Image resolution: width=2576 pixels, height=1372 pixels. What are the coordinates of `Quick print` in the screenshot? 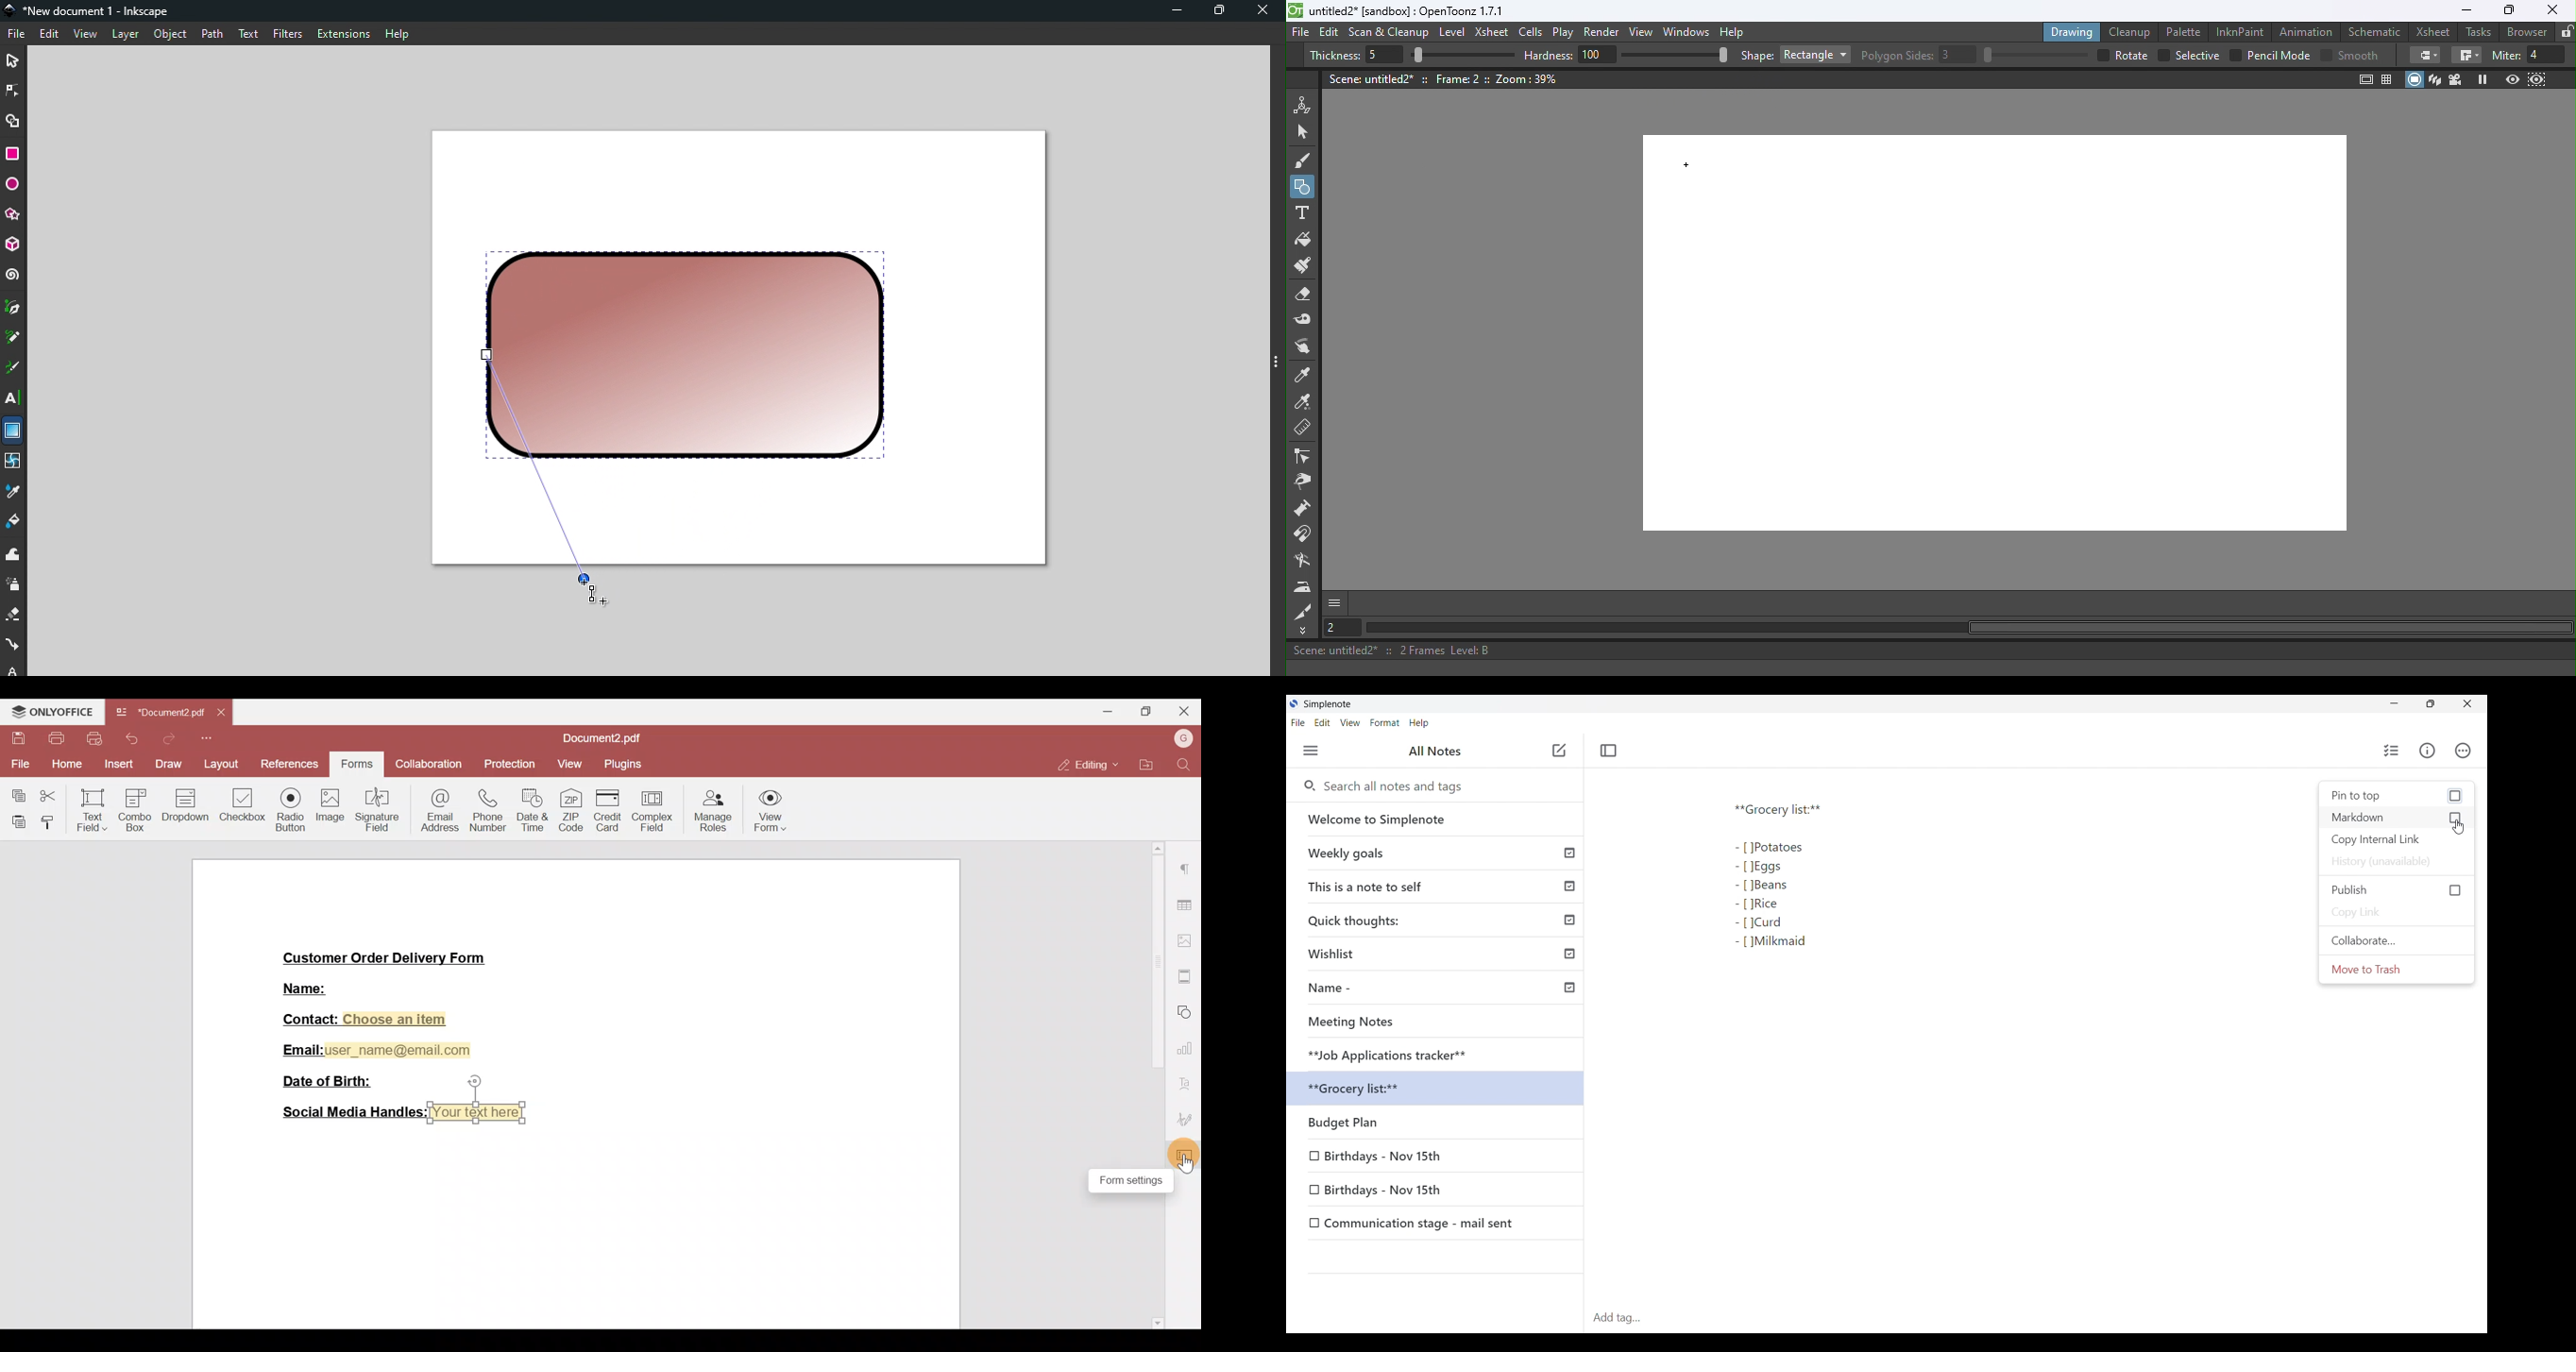 It's located at (96, 739).